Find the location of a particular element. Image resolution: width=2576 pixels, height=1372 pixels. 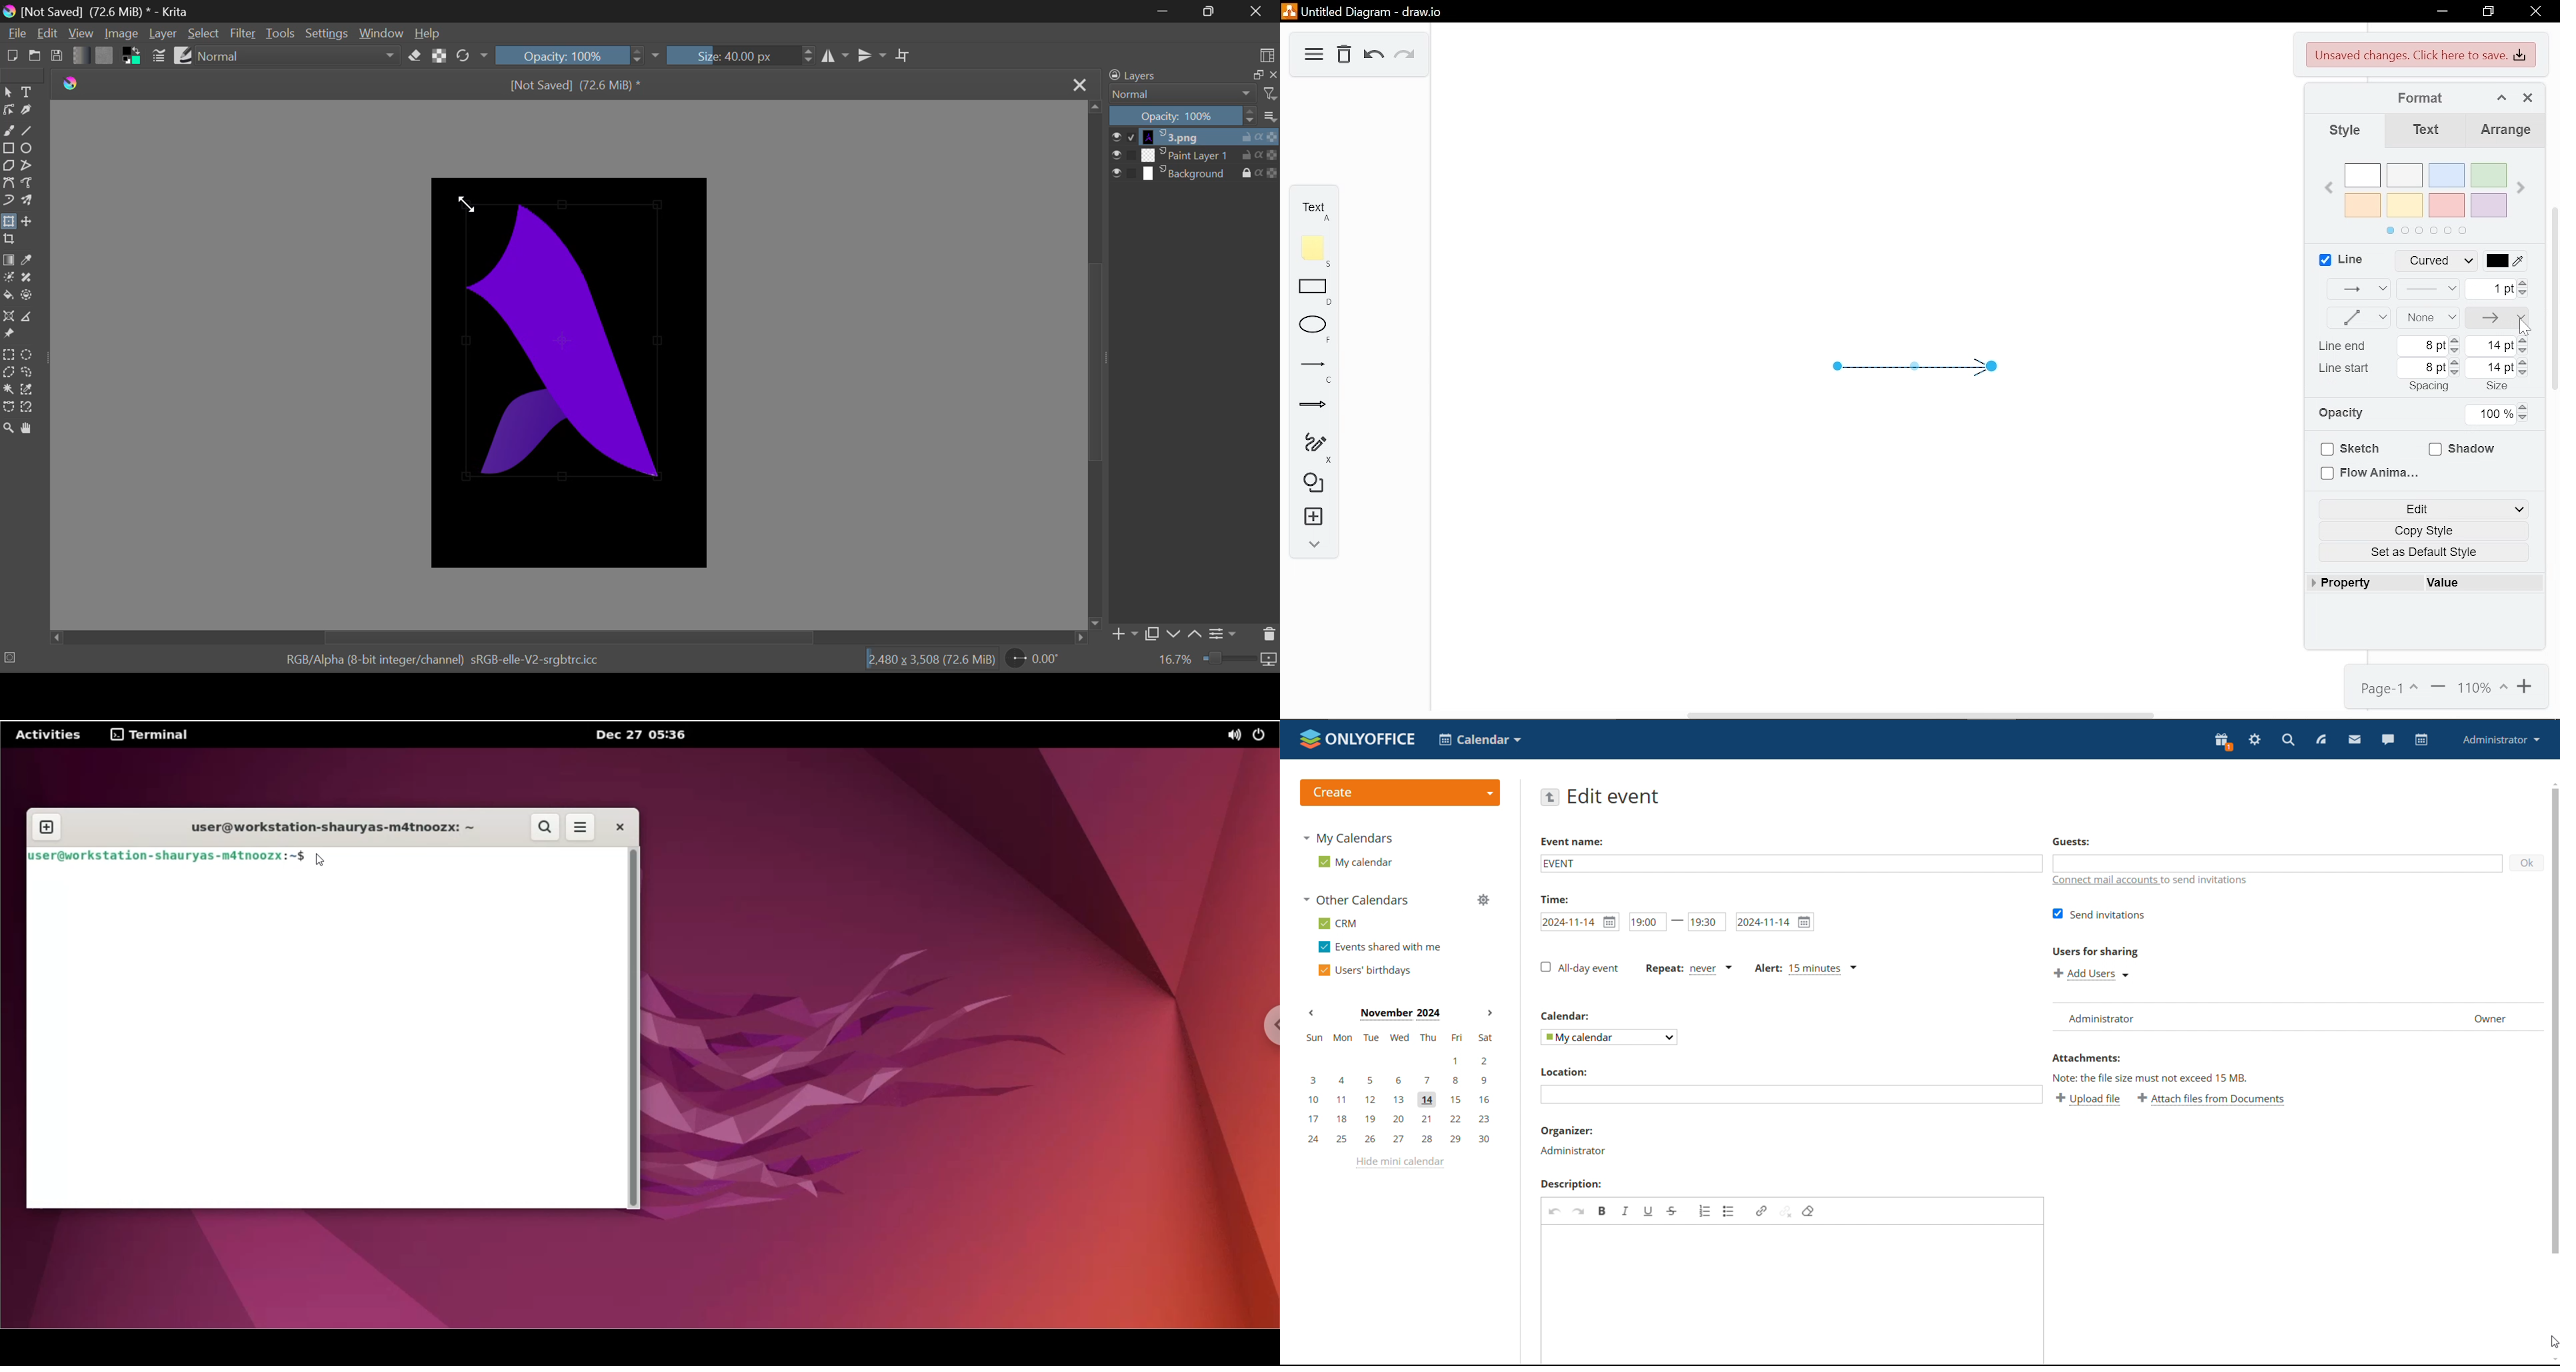

filter is located at coordinates (1269, 96).